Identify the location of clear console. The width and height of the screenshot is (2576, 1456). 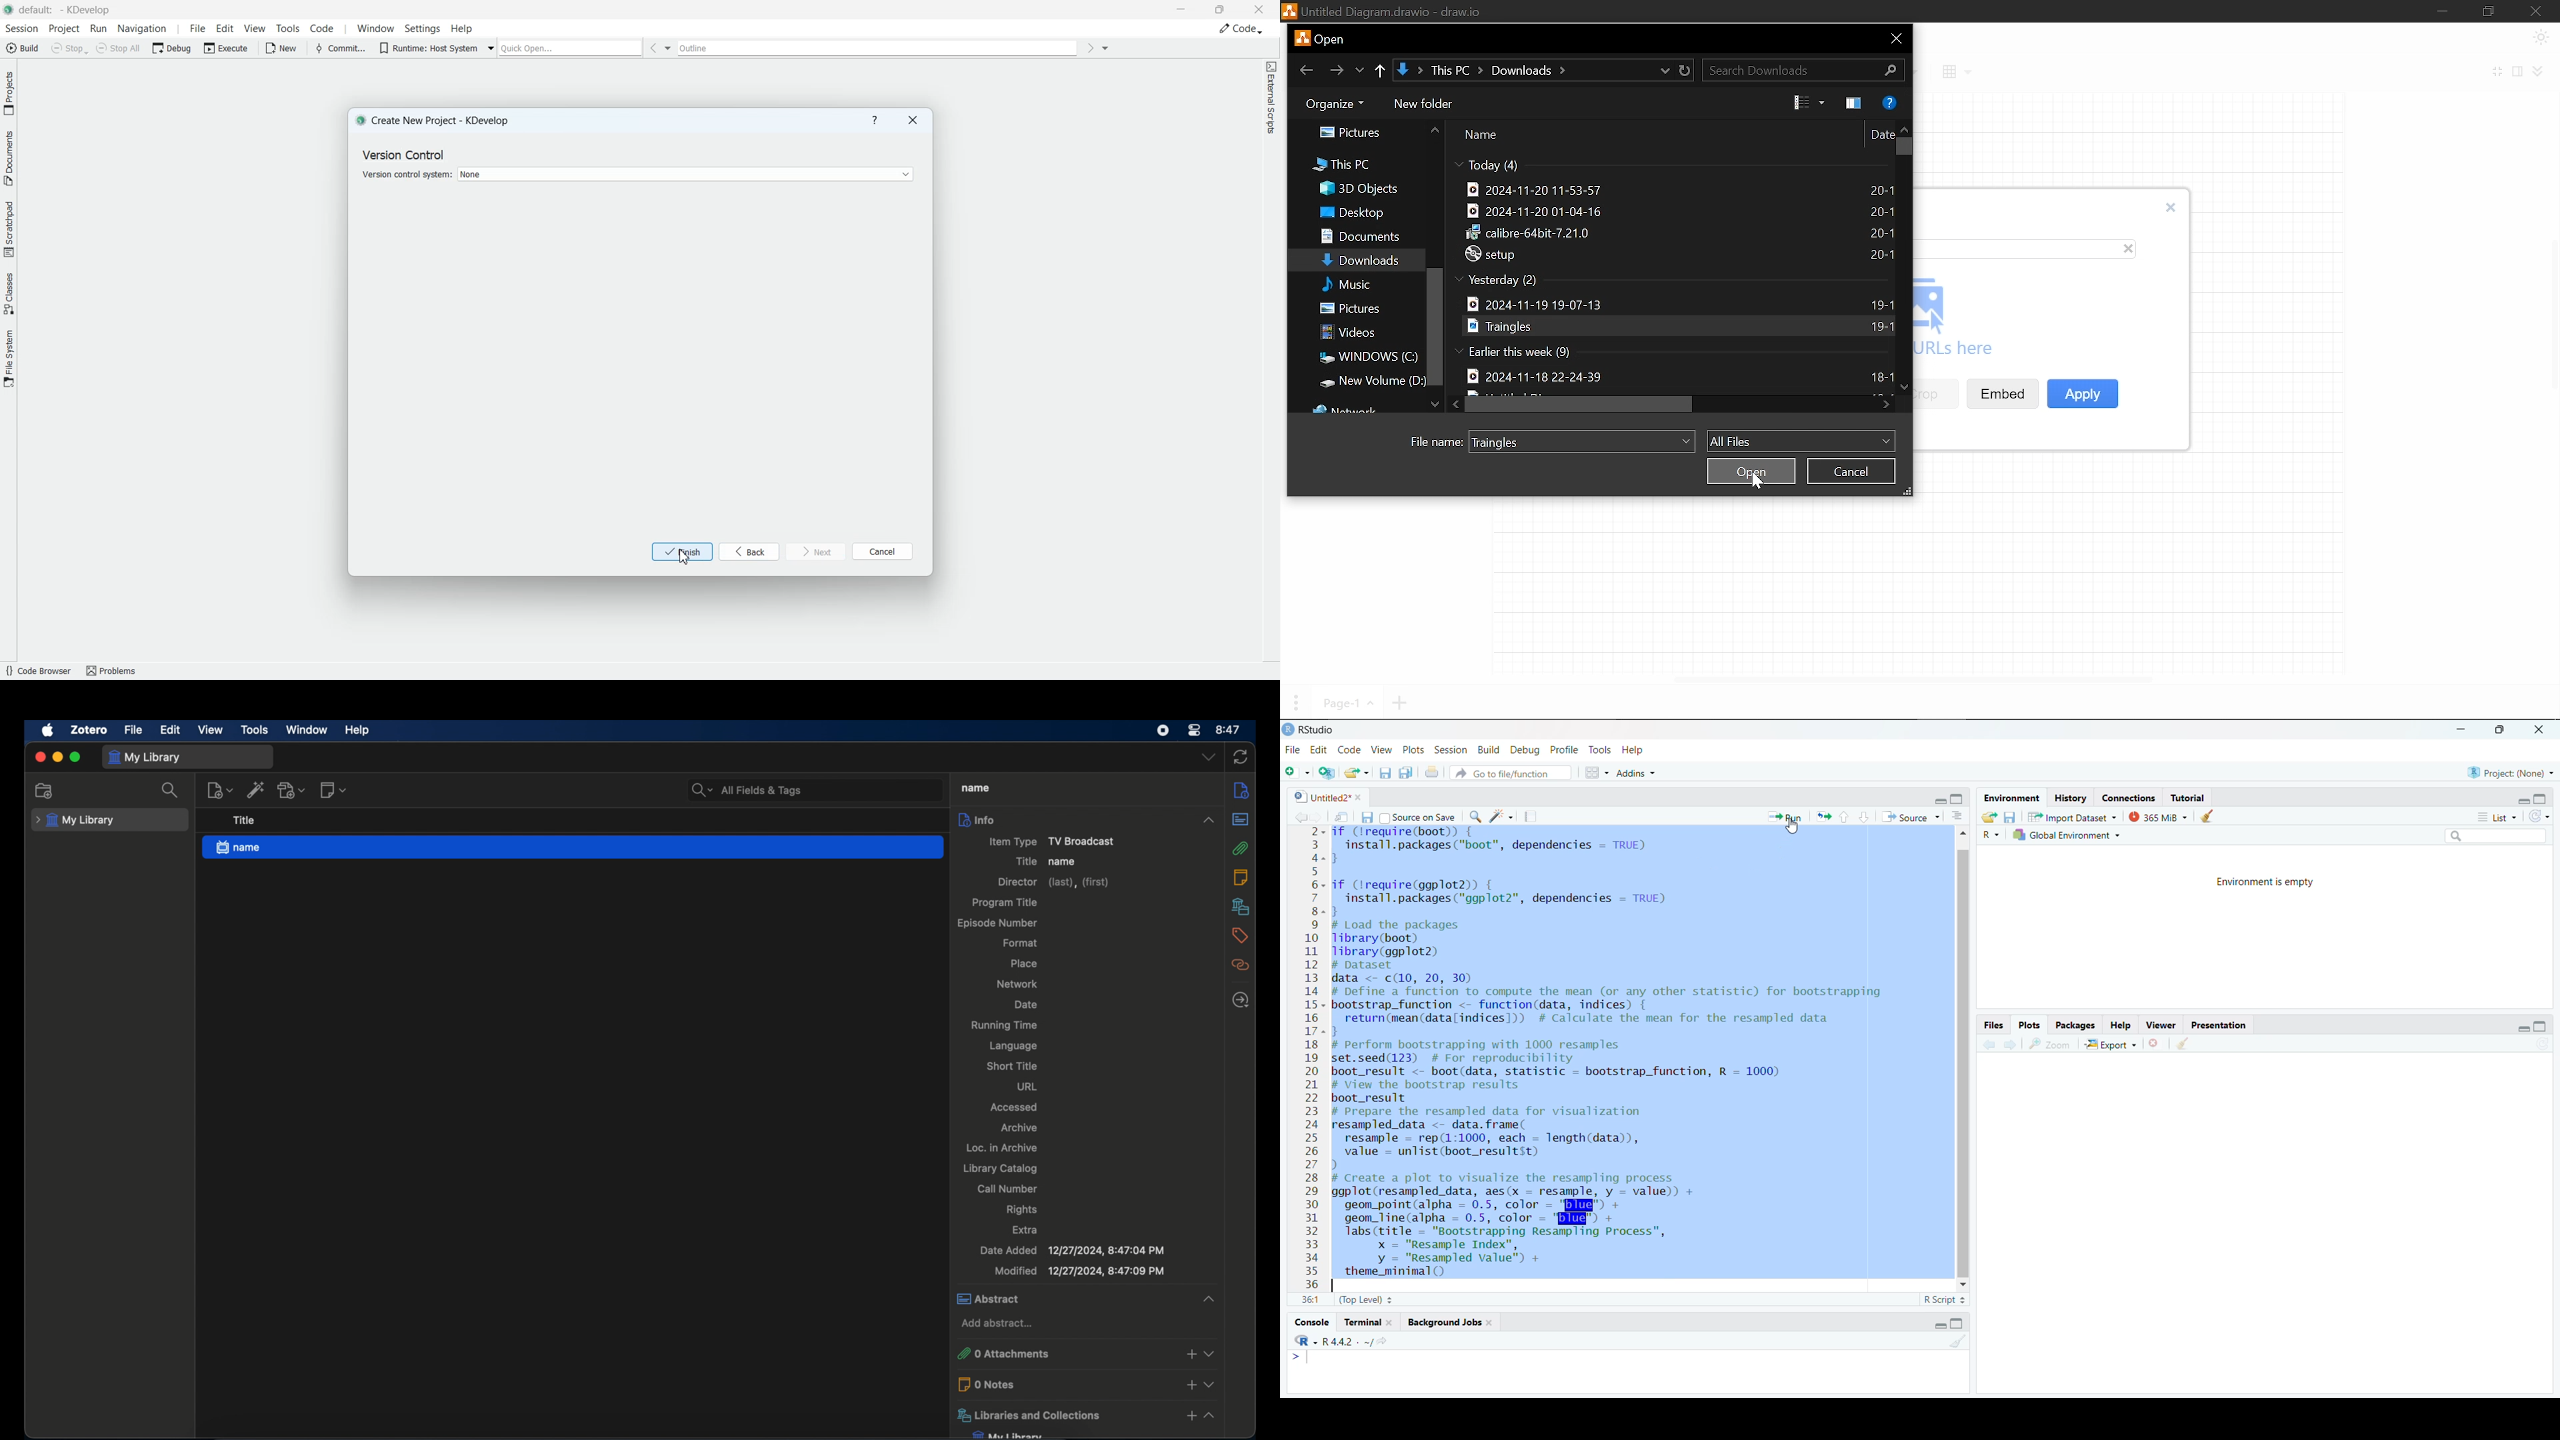
(1959, 1344).